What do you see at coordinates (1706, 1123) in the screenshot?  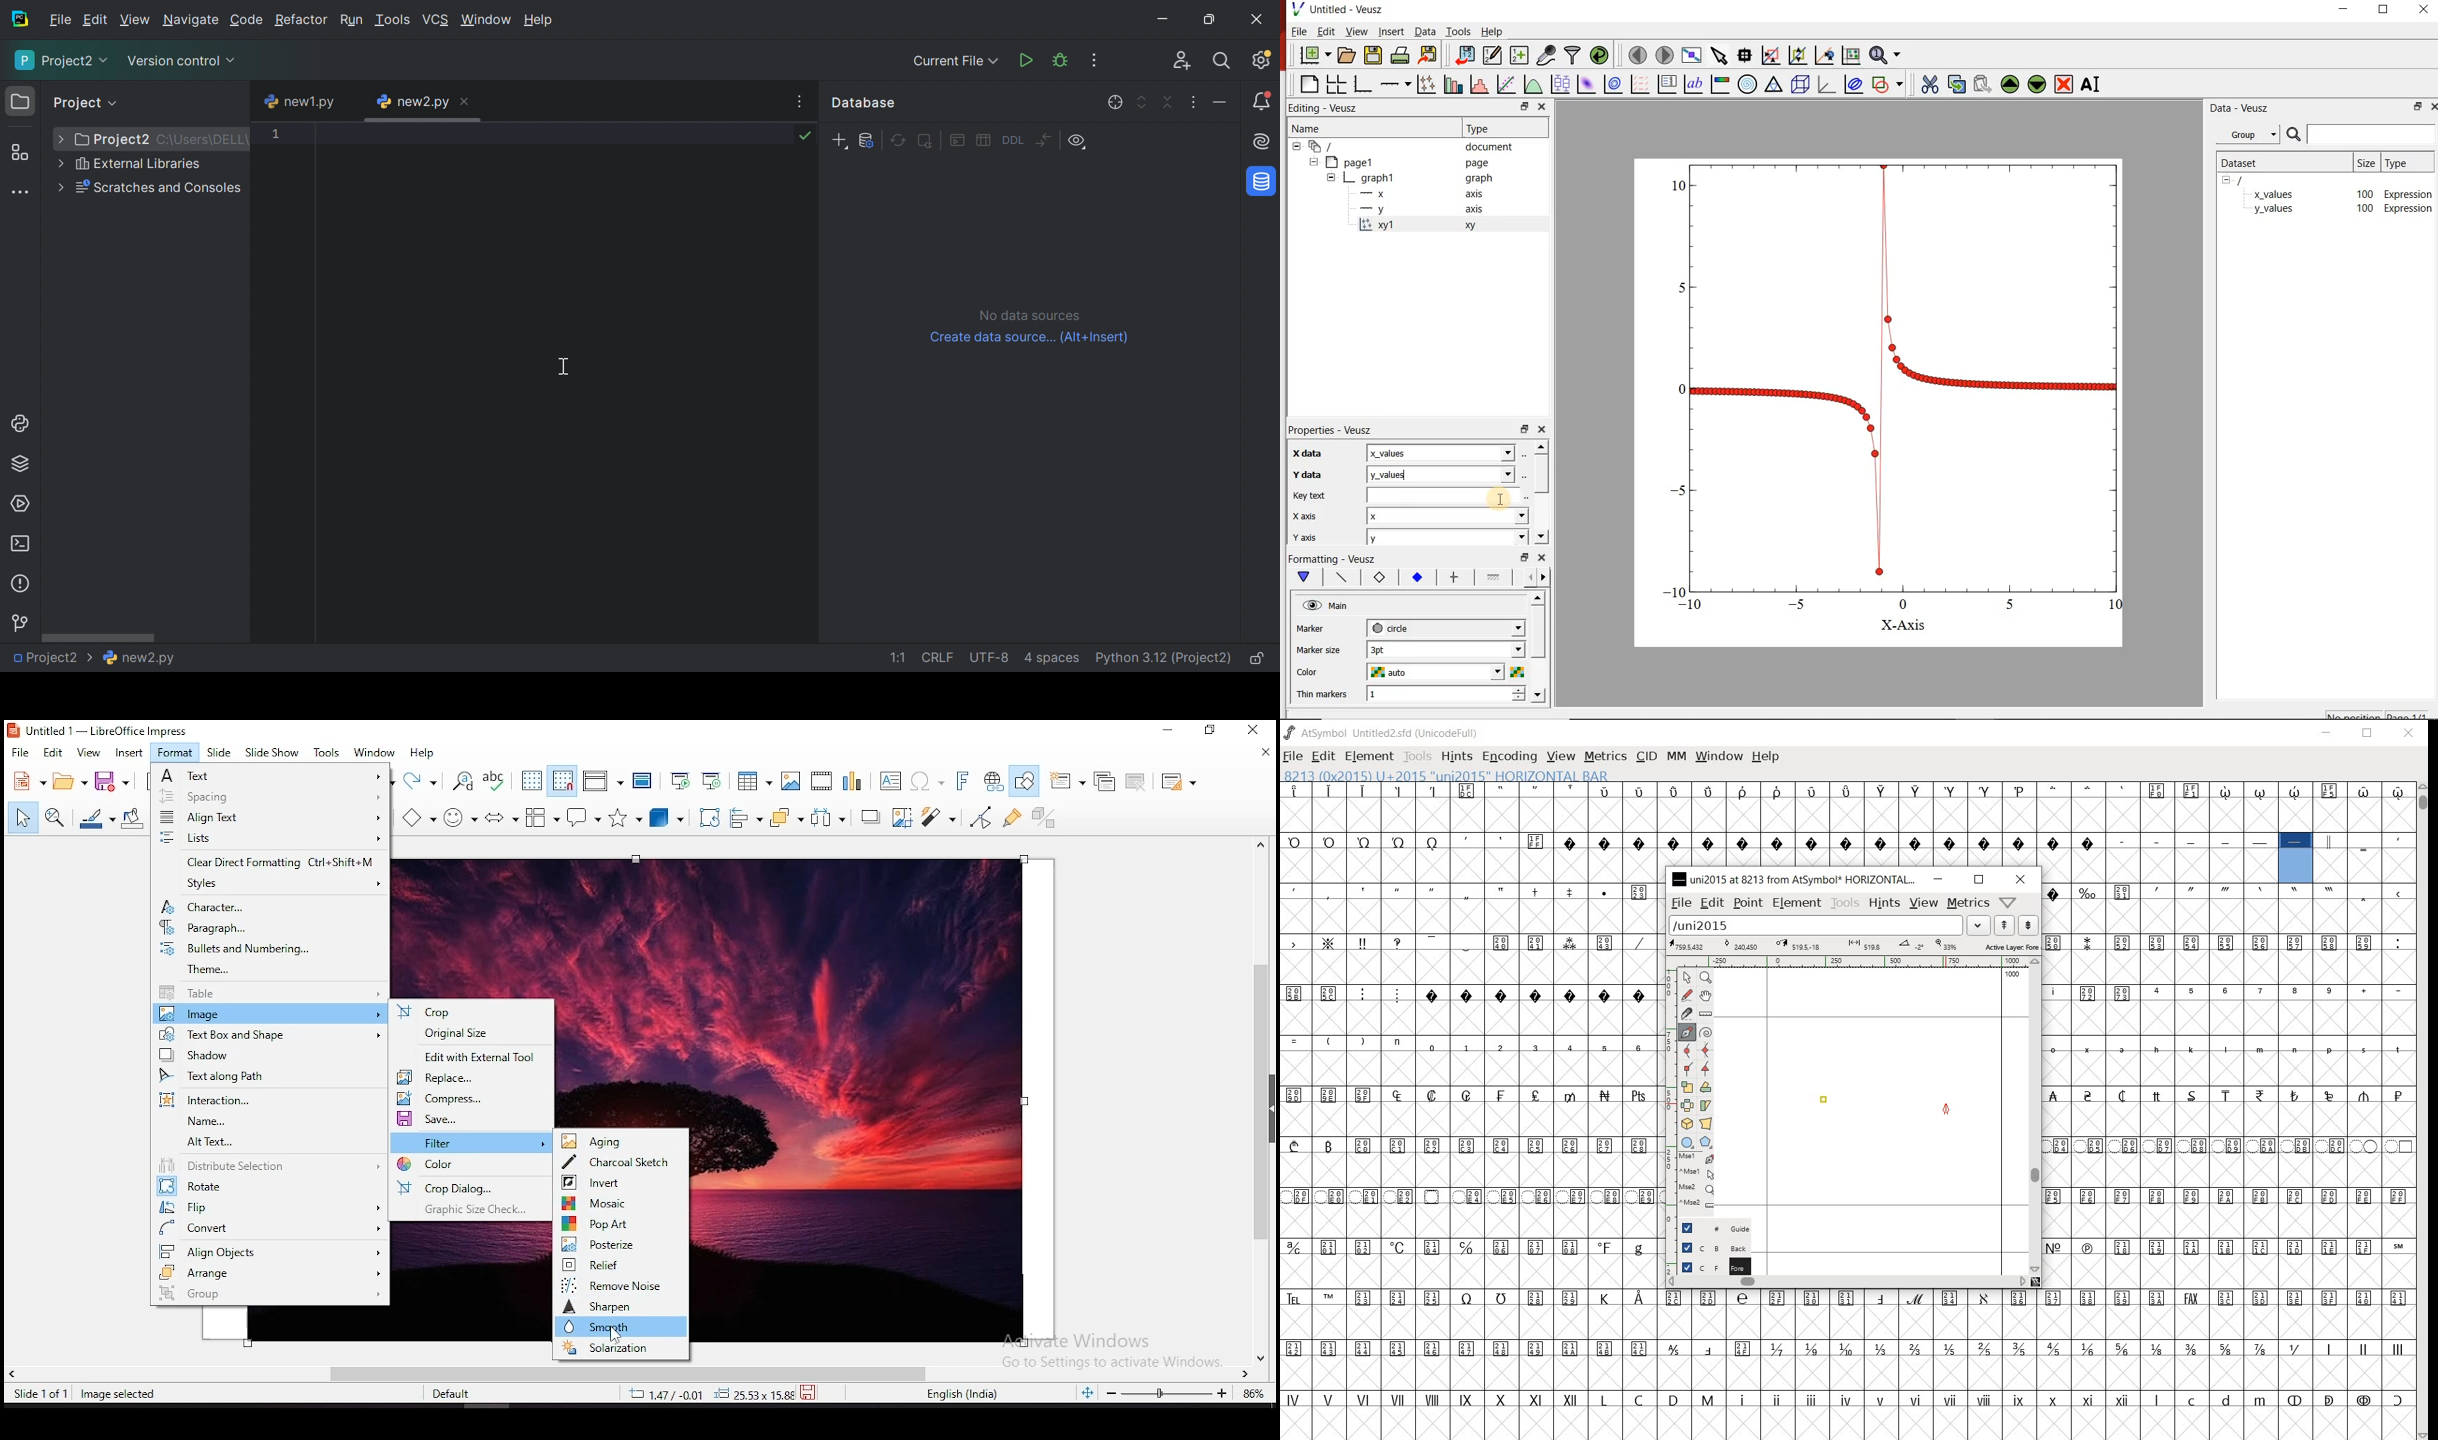 I see `perform a perspective transformation on the selection` at bounding box center [1706, 1123].